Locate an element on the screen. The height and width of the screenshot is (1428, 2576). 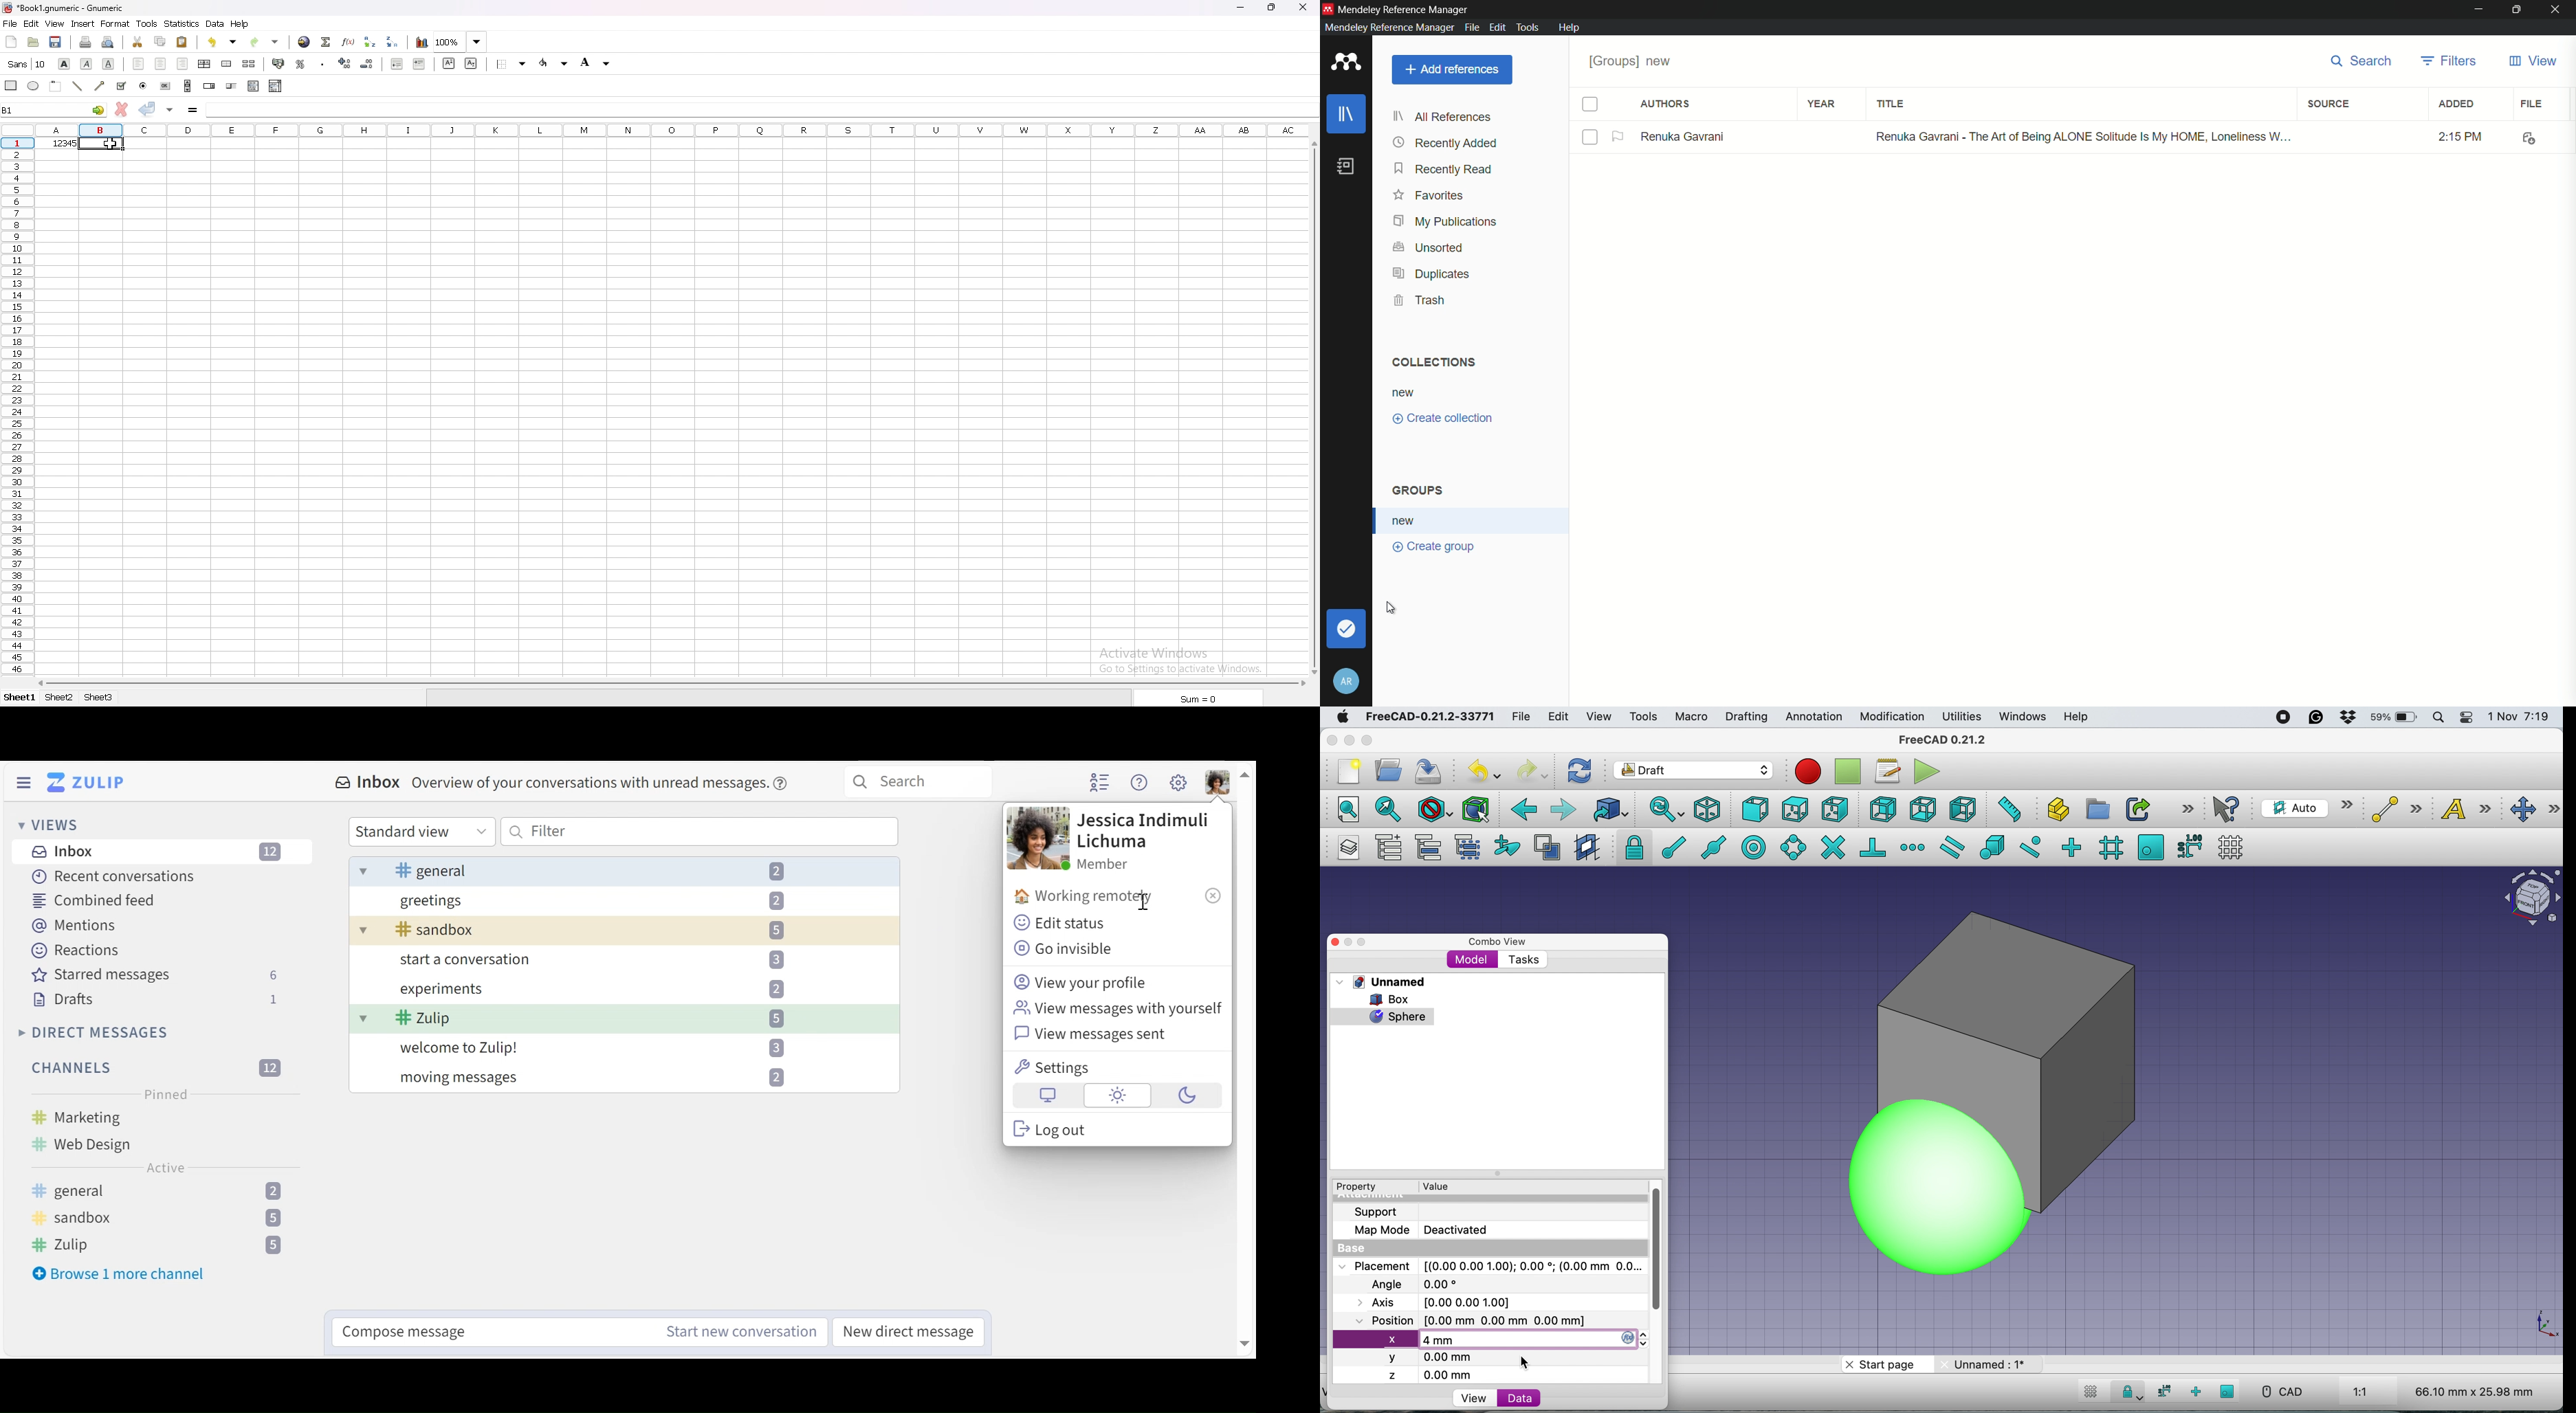
snap extension is located at coordinates (1914, 847).